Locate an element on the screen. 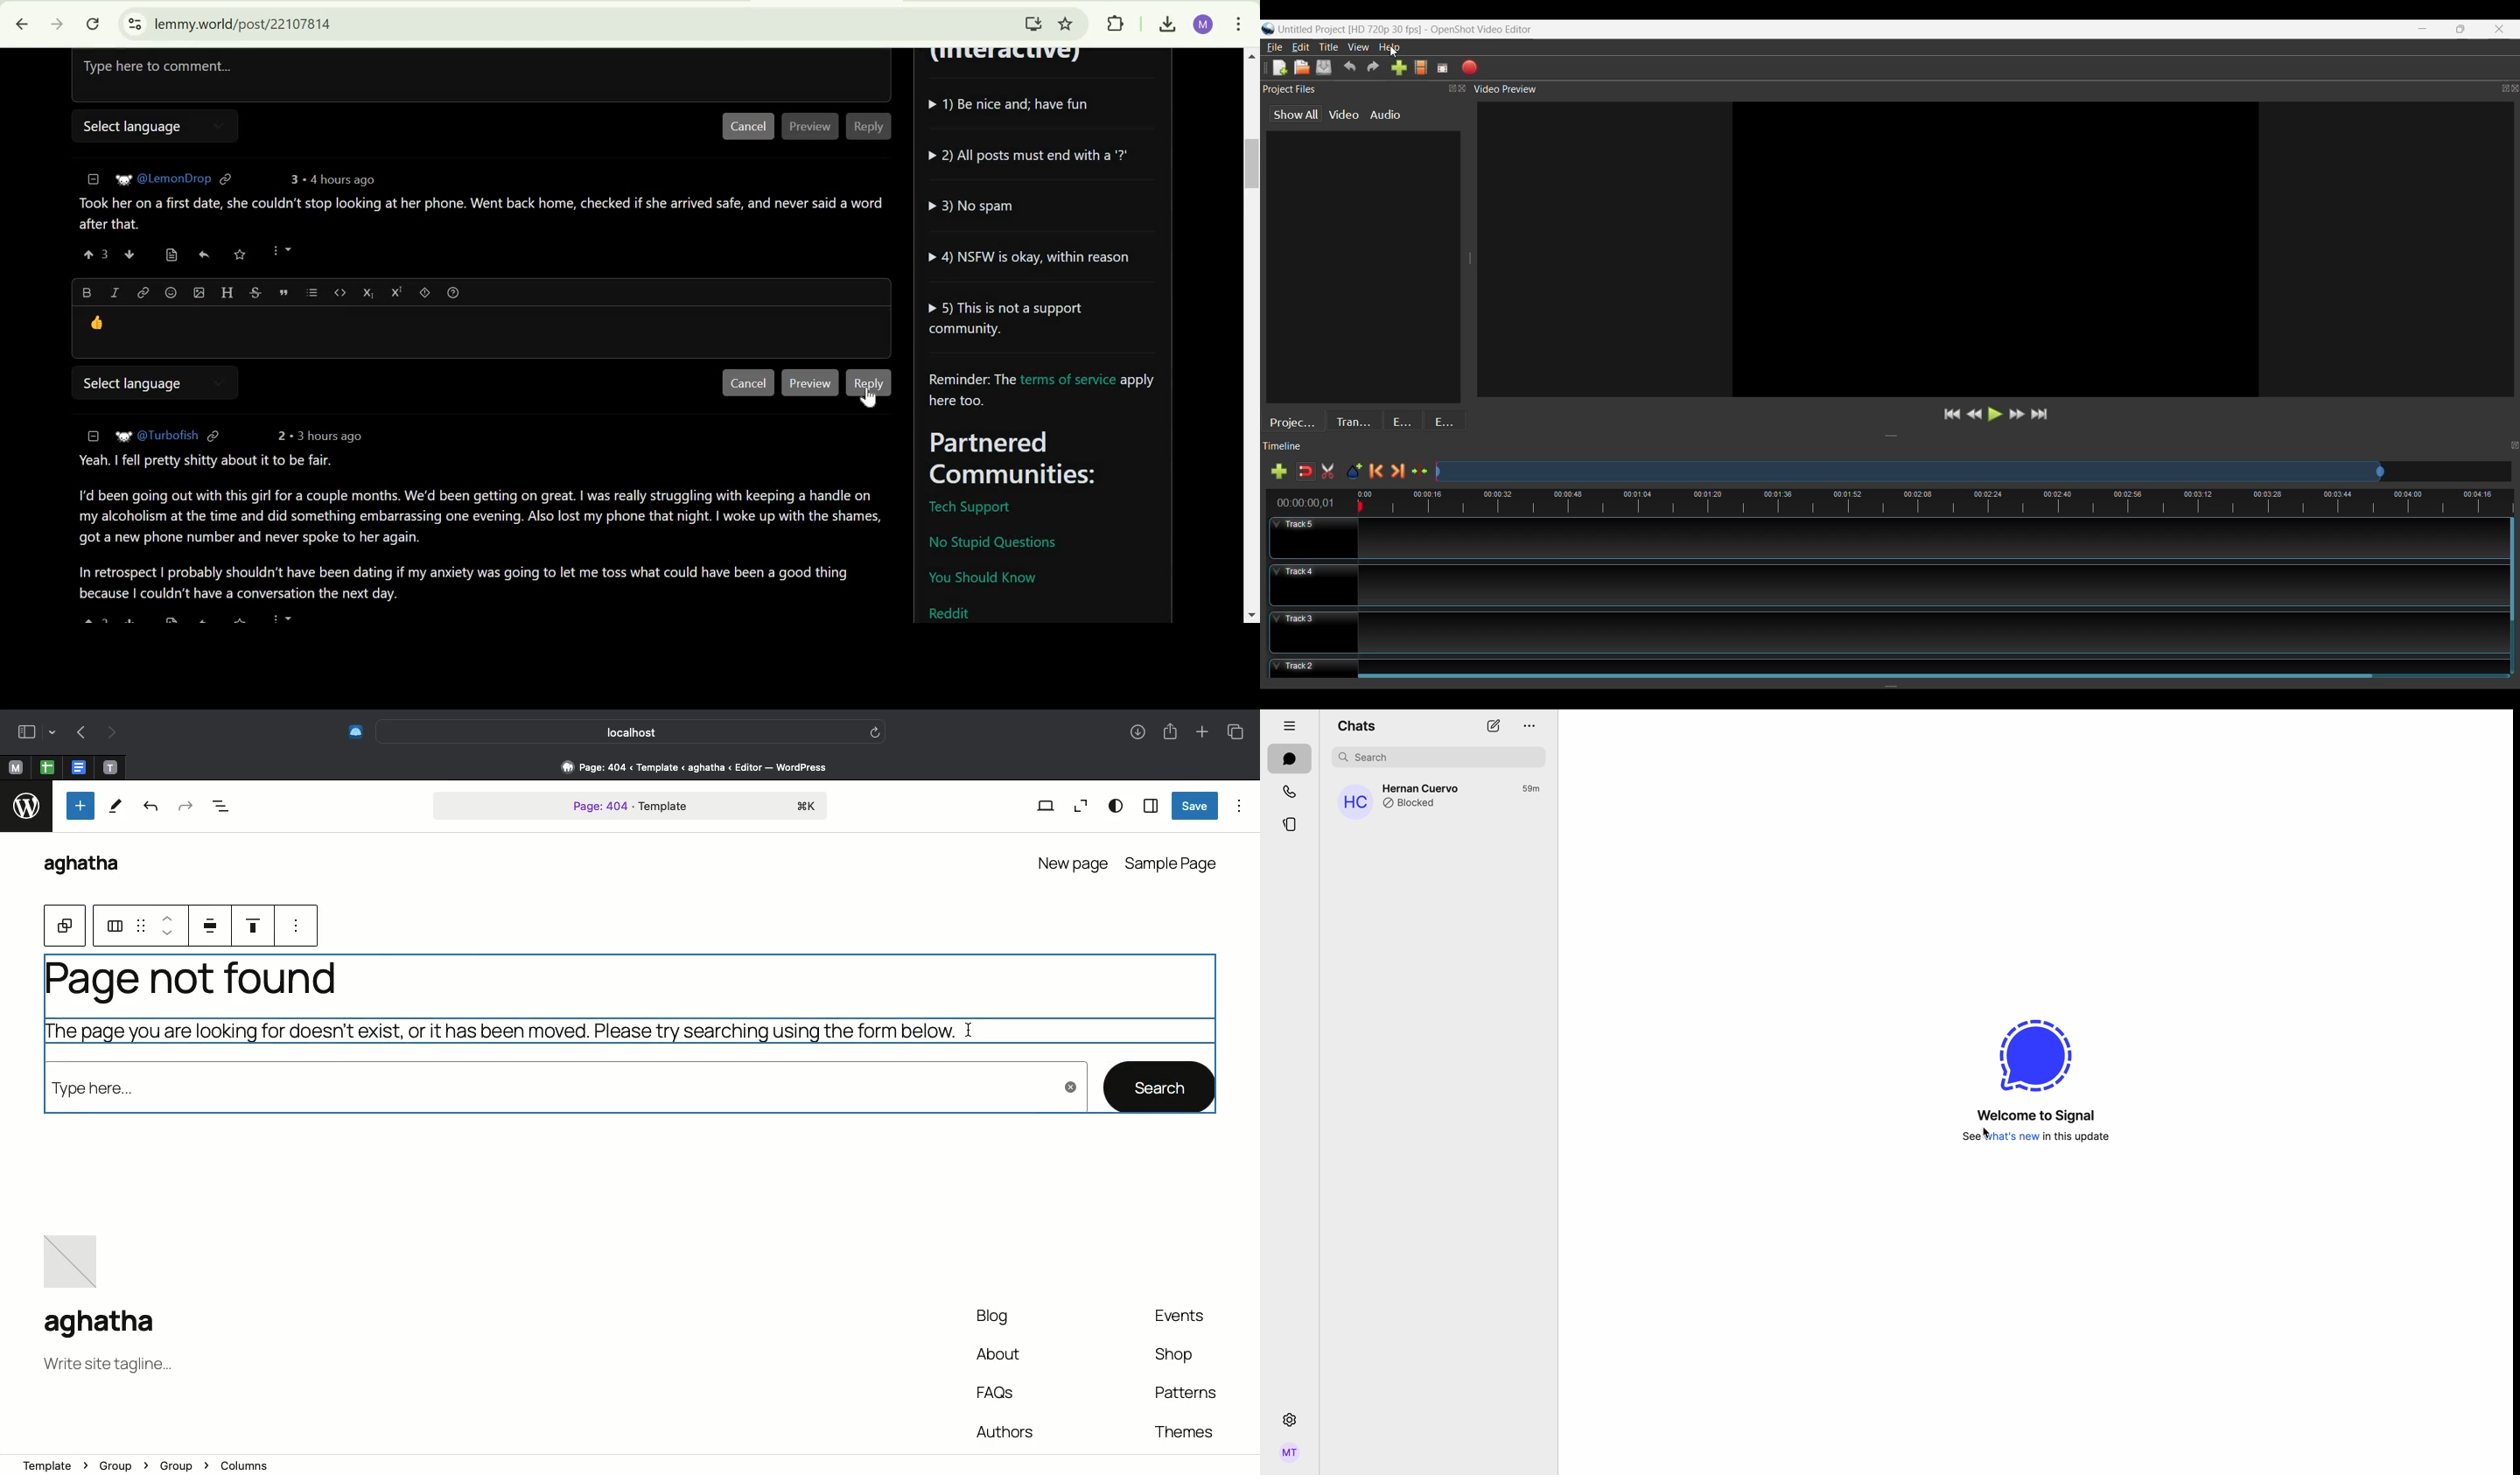 The width and height of the screenshot is (2520, 1484). Image is located at coordinates (75, 1256).